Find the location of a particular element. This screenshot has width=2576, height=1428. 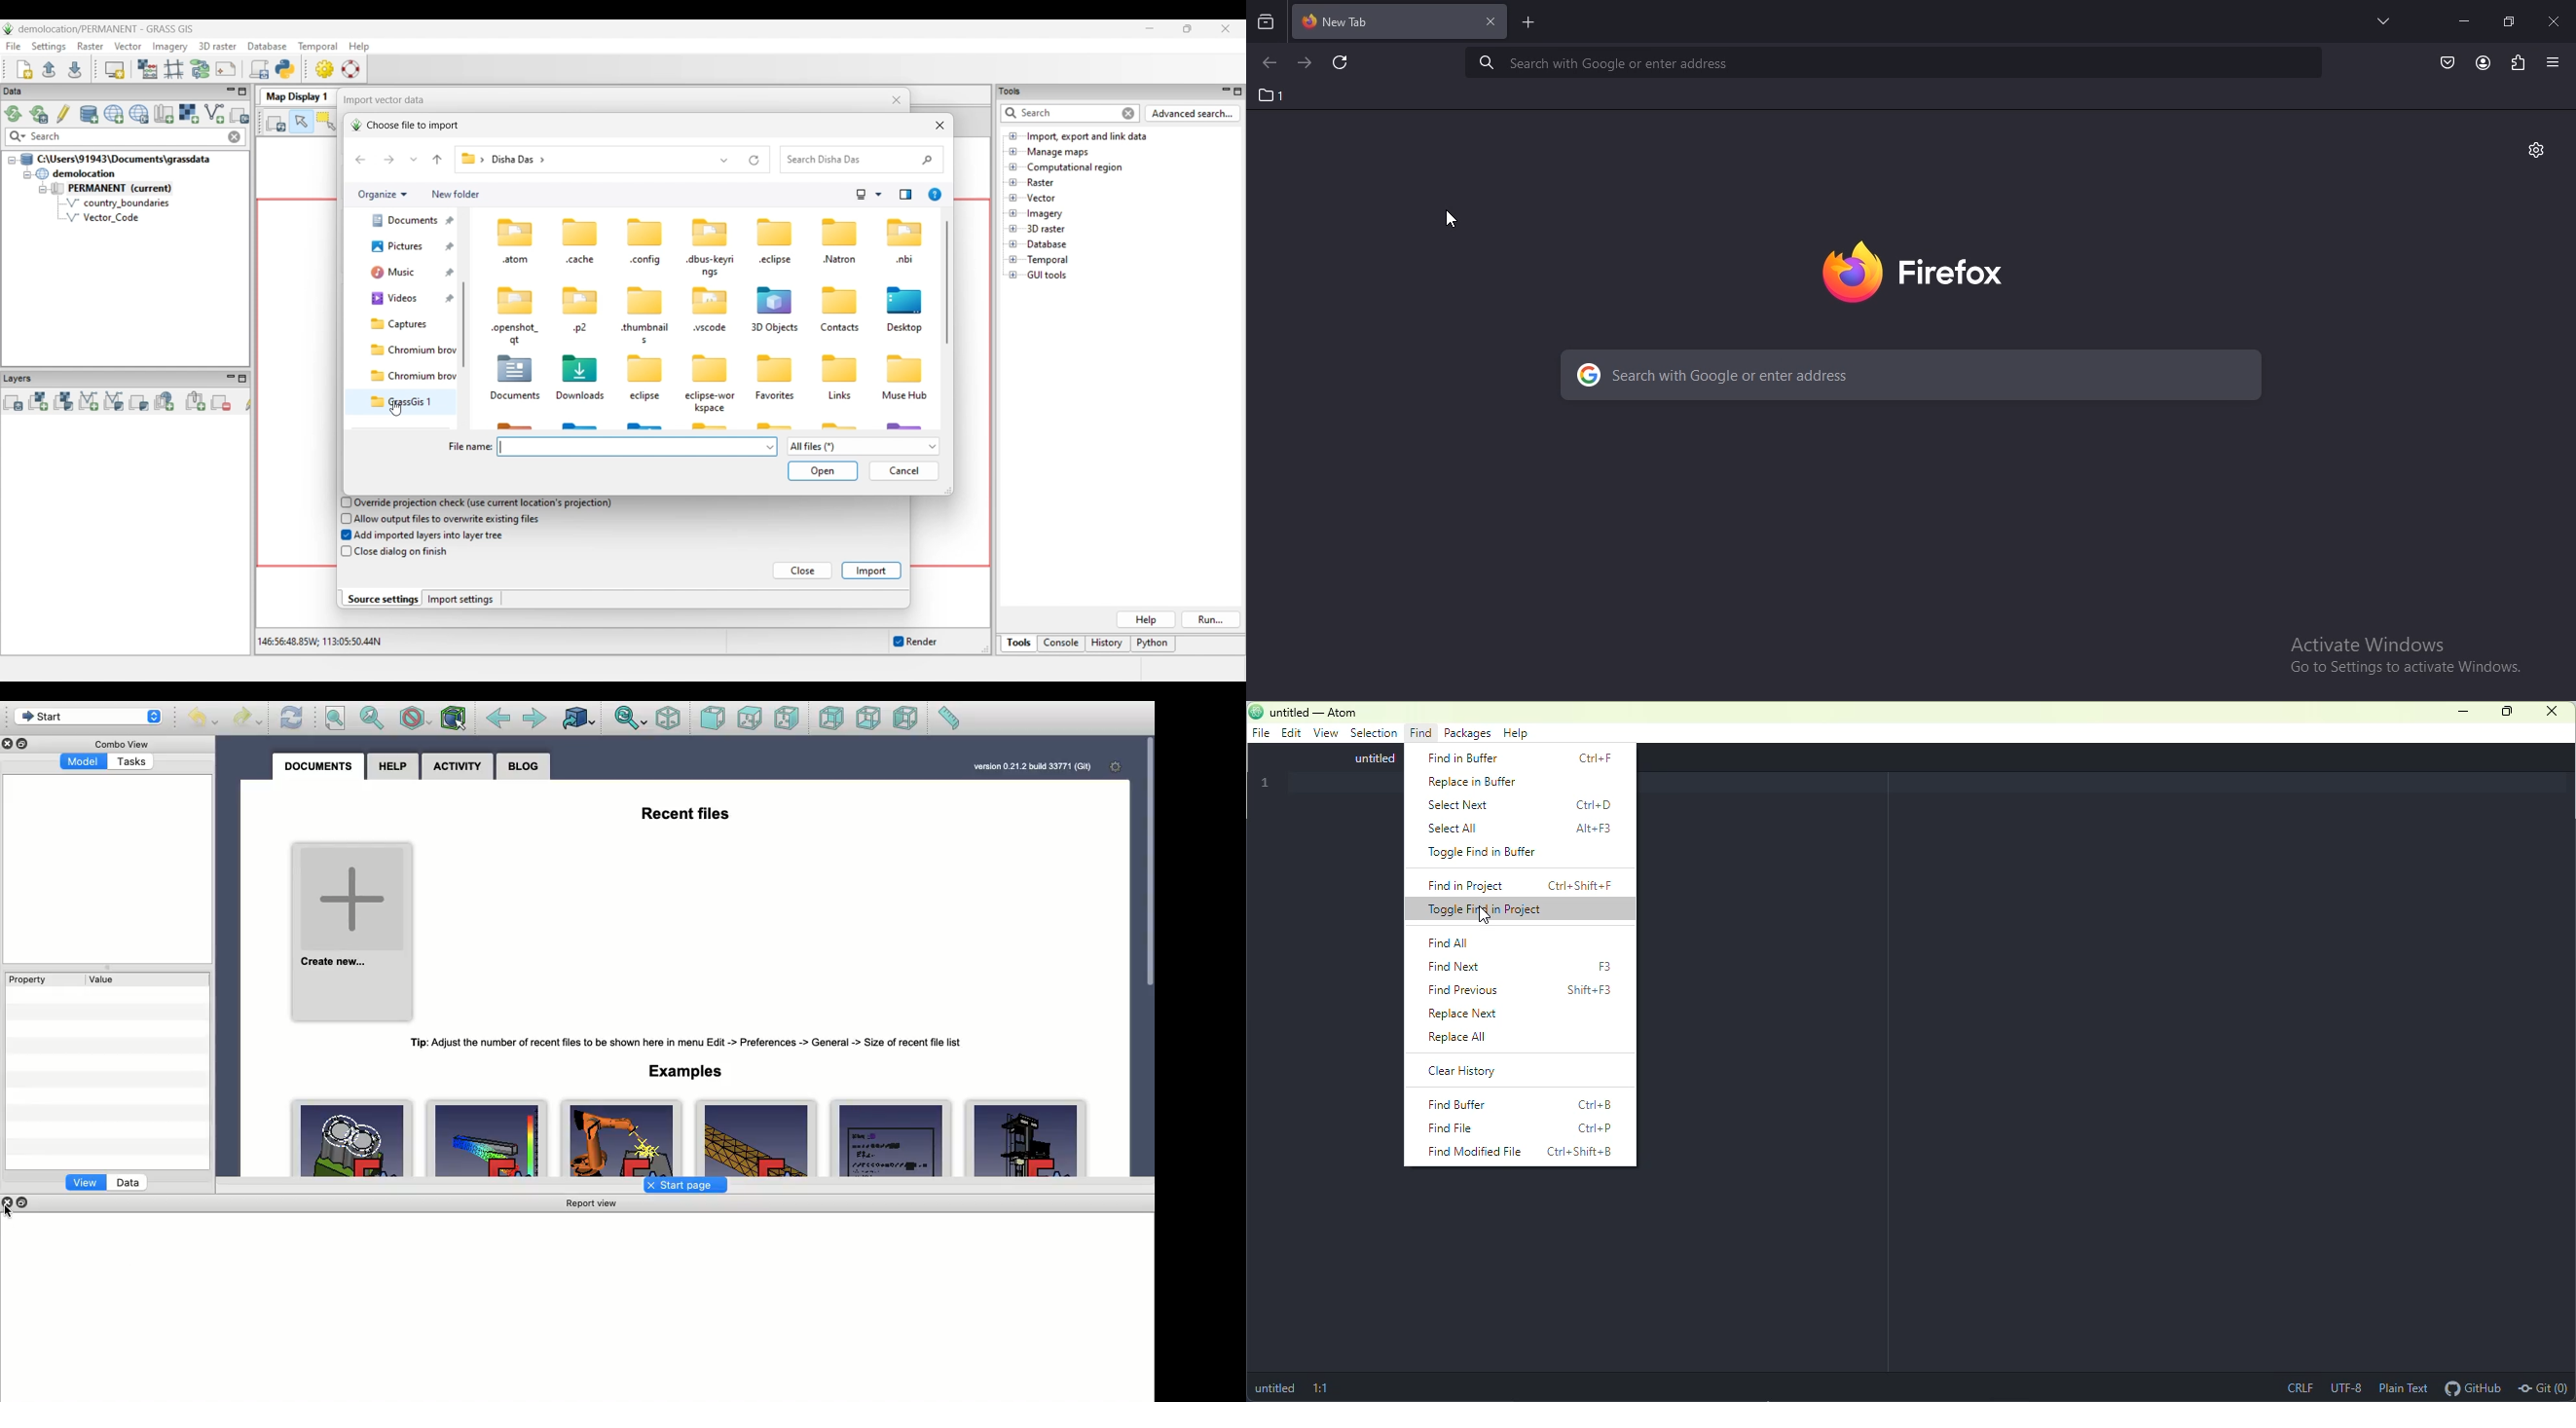

Sync view is located at coordinates (630, 719).